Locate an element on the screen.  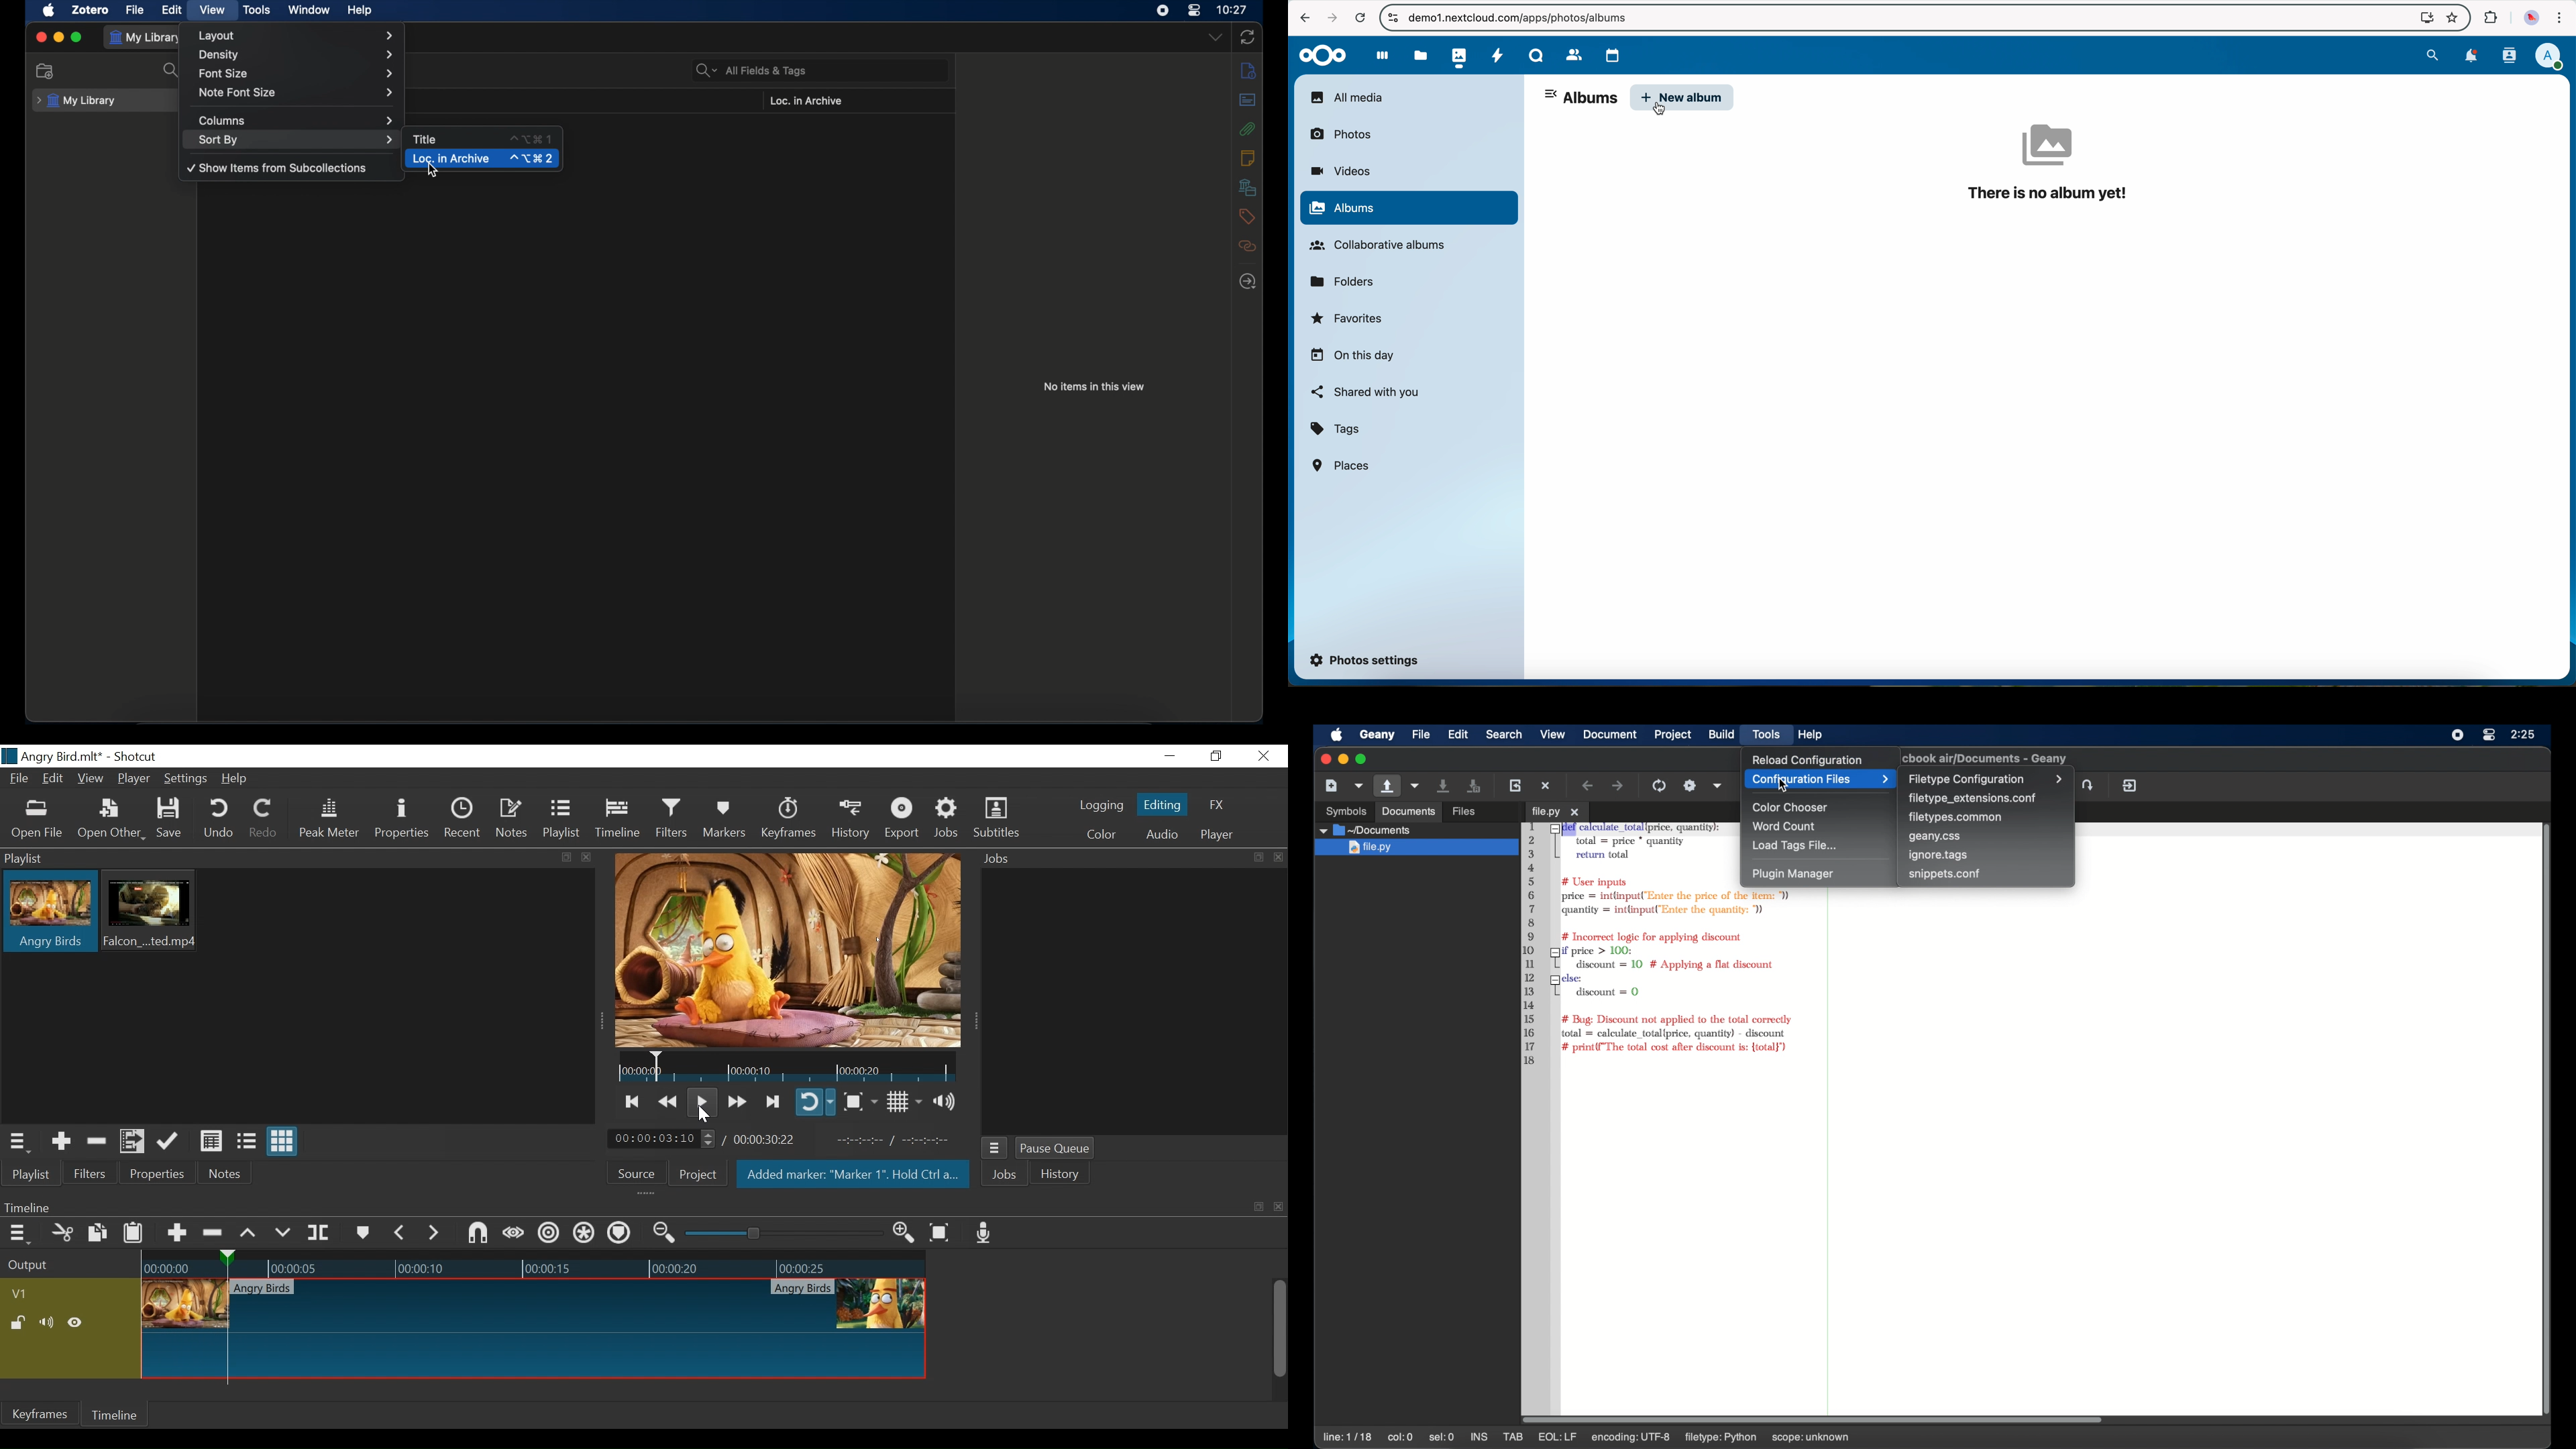
minimize is located at coordinates (58, 38).